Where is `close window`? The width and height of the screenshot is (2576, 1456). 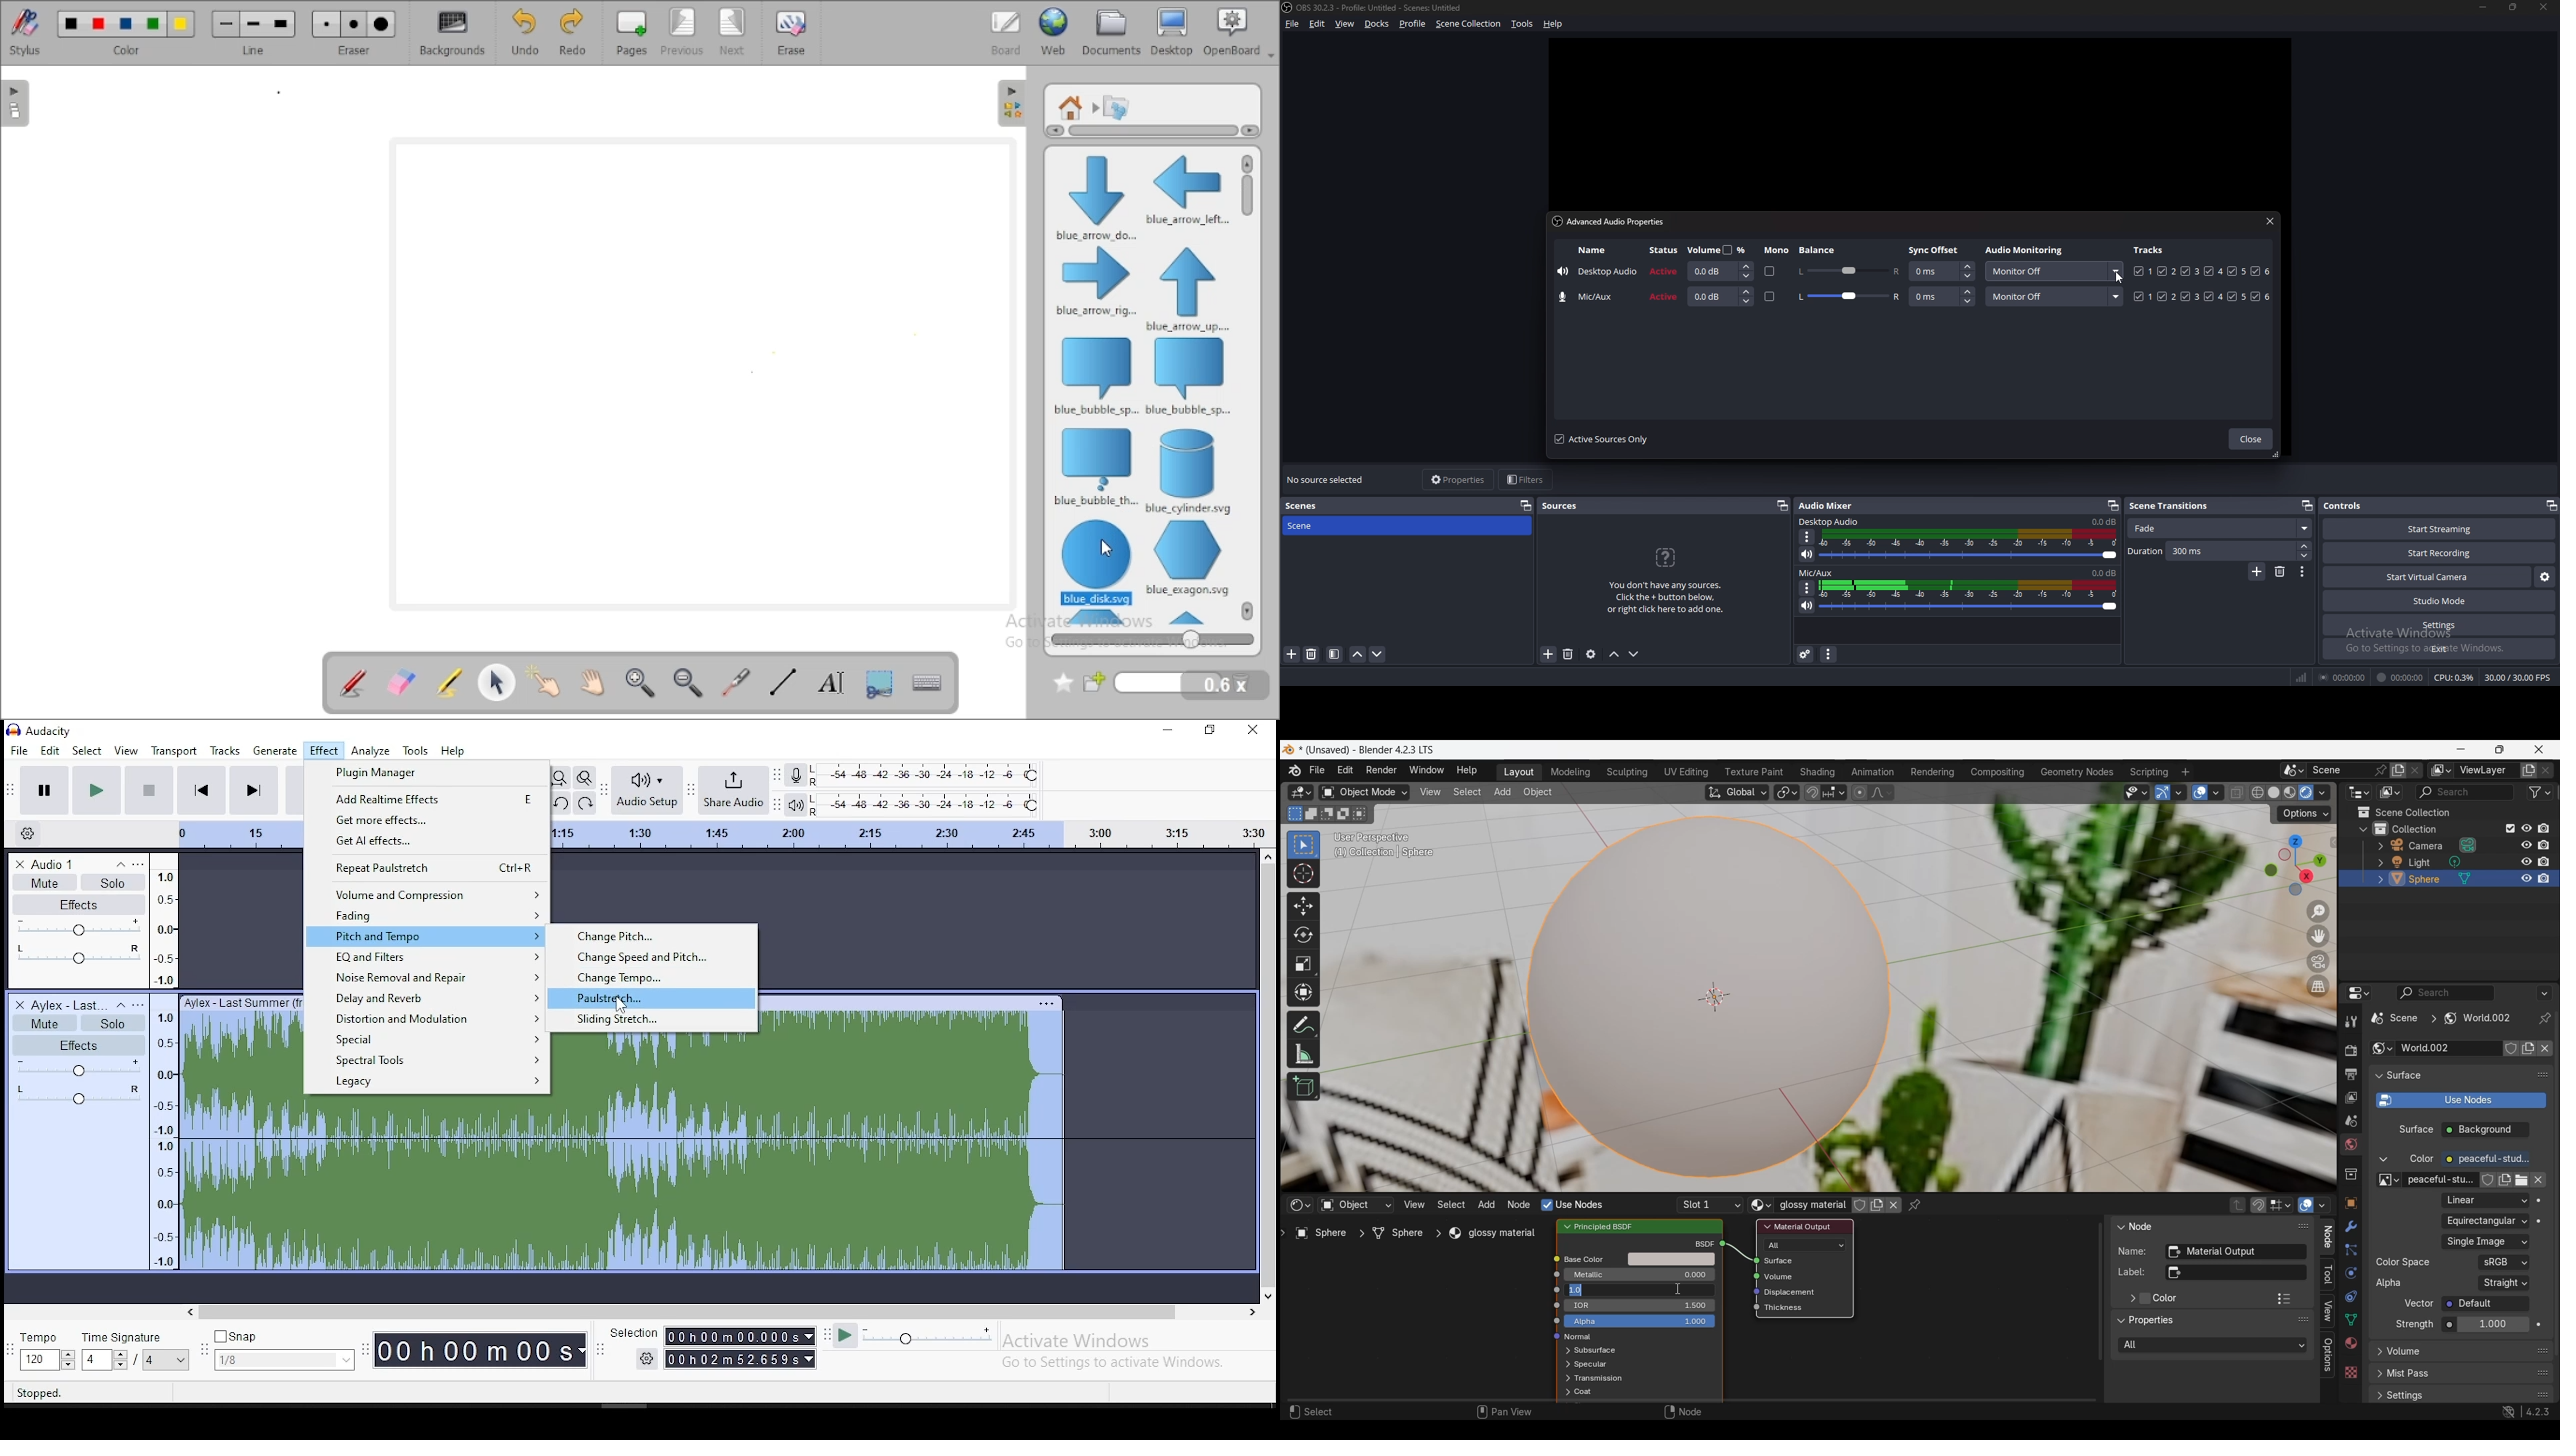
close window is located at coordinates (1255, 730).